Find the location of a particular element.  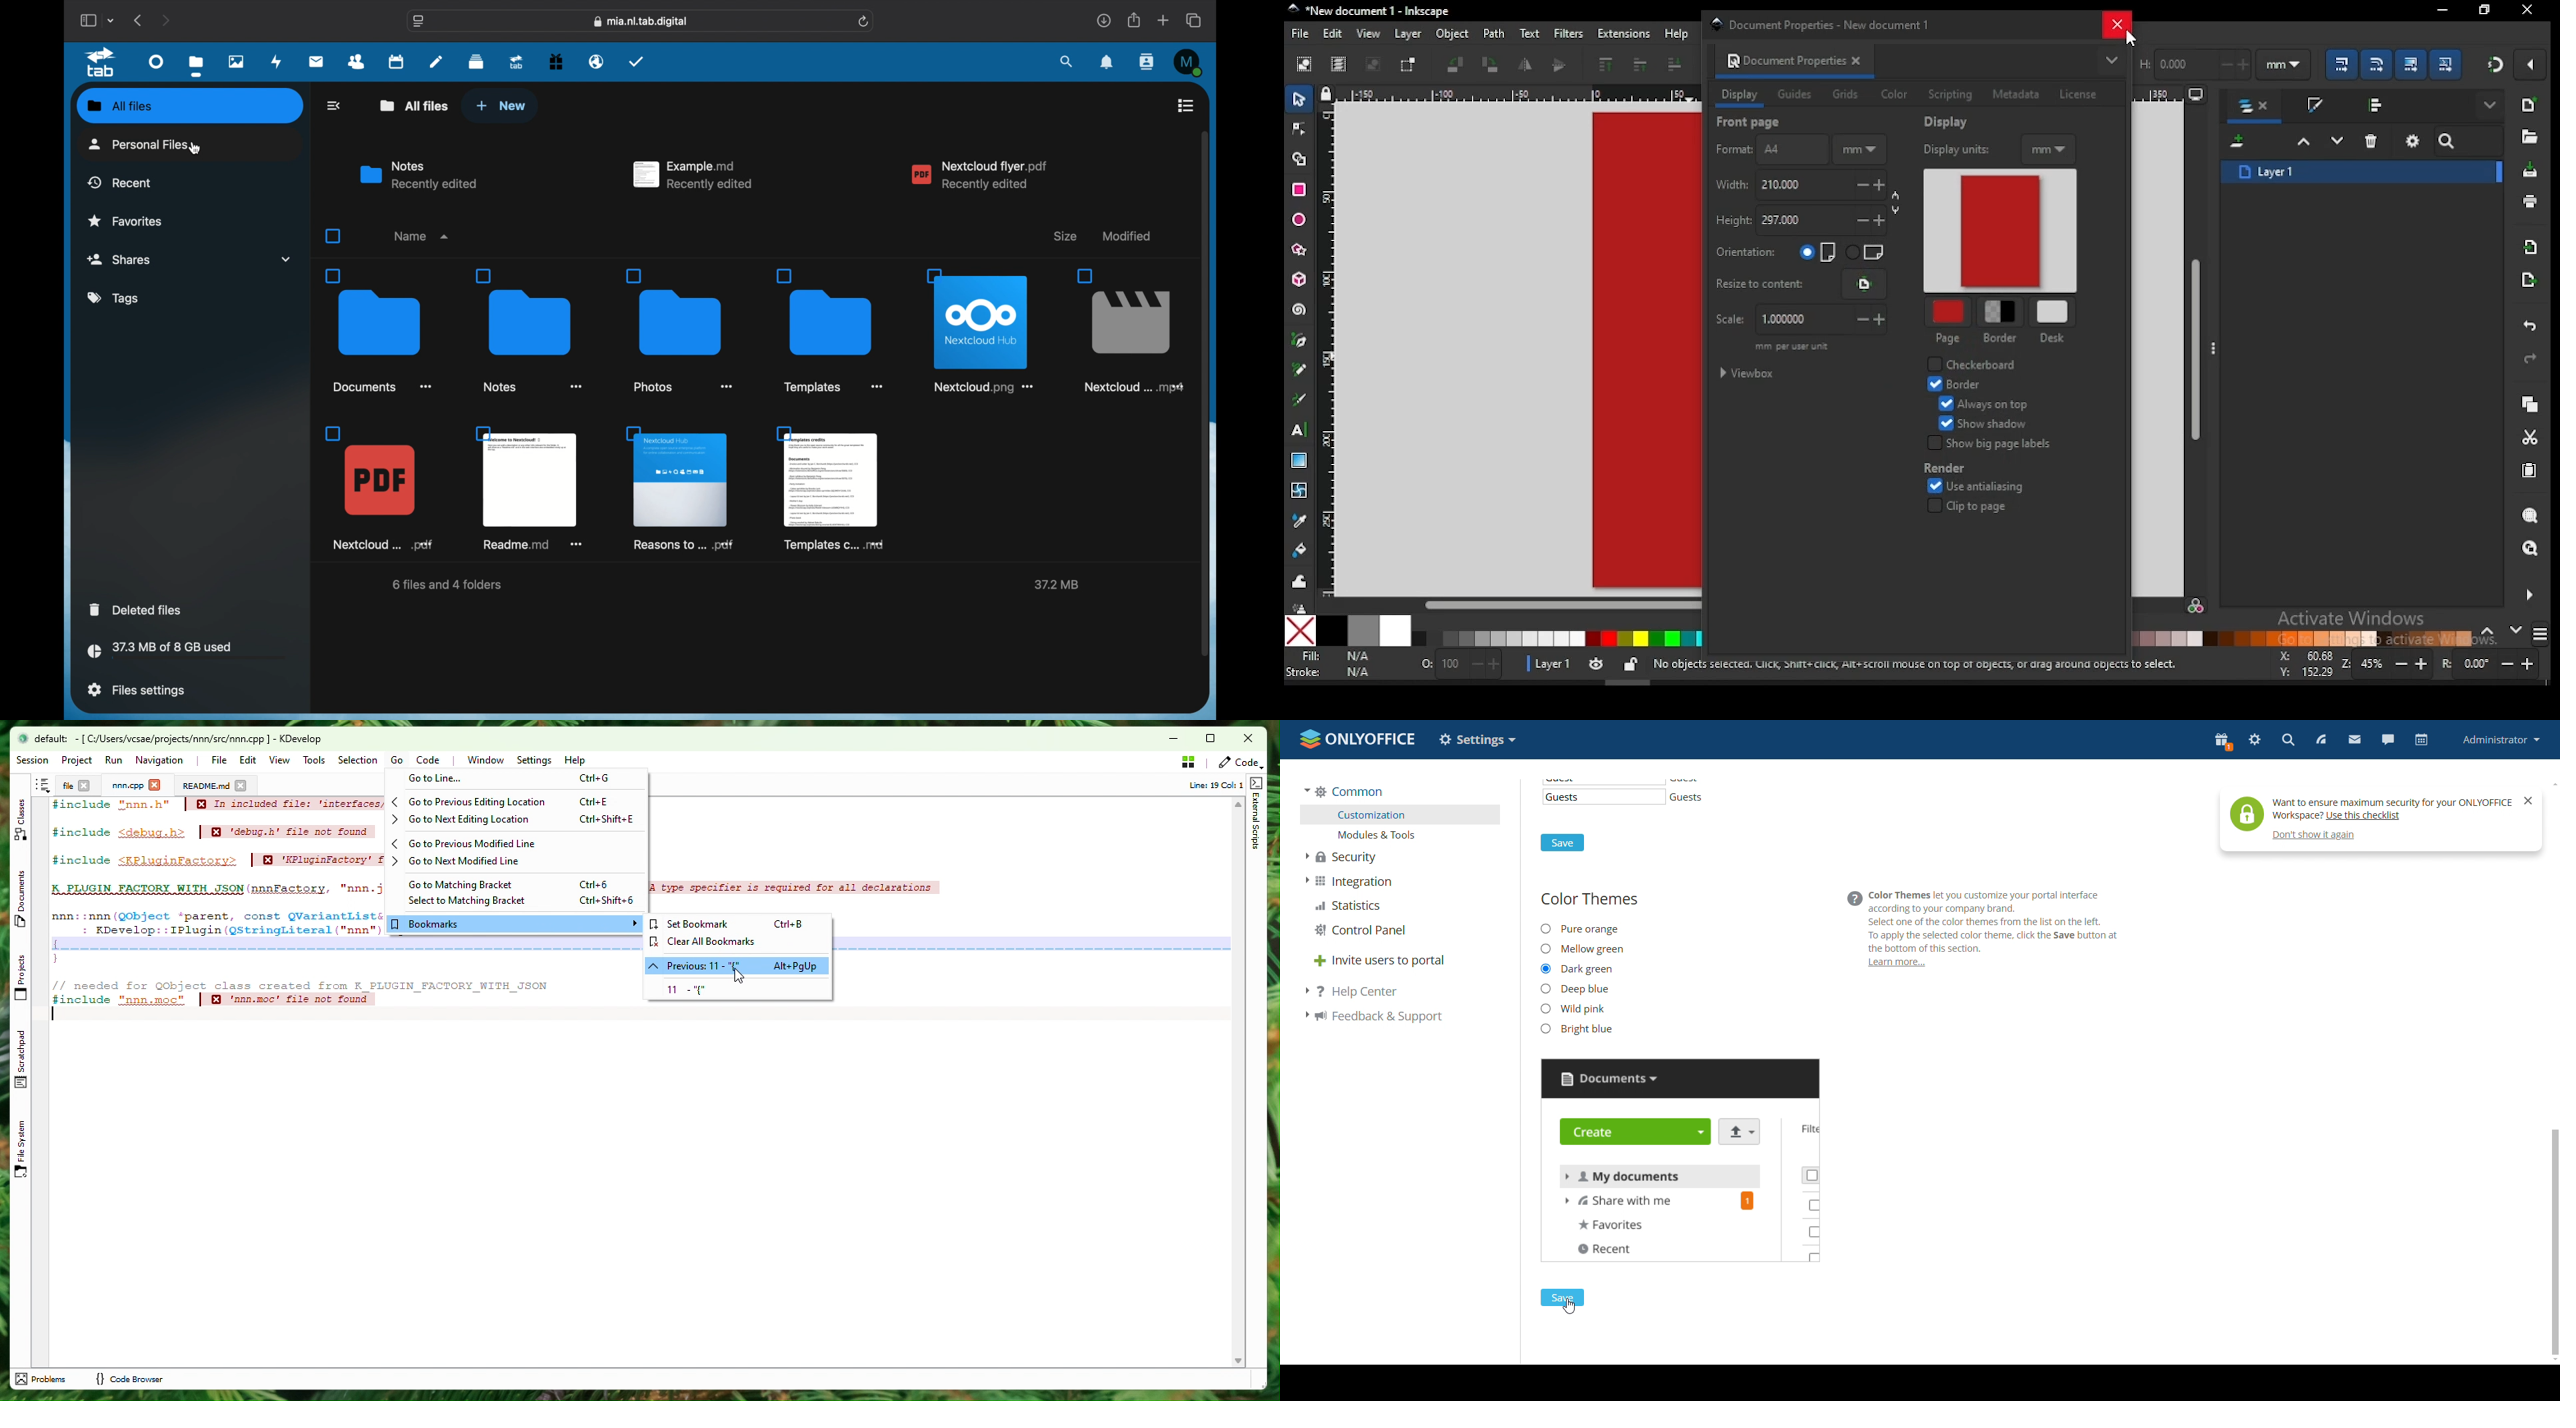

text is located at coordinates (1529, 33).